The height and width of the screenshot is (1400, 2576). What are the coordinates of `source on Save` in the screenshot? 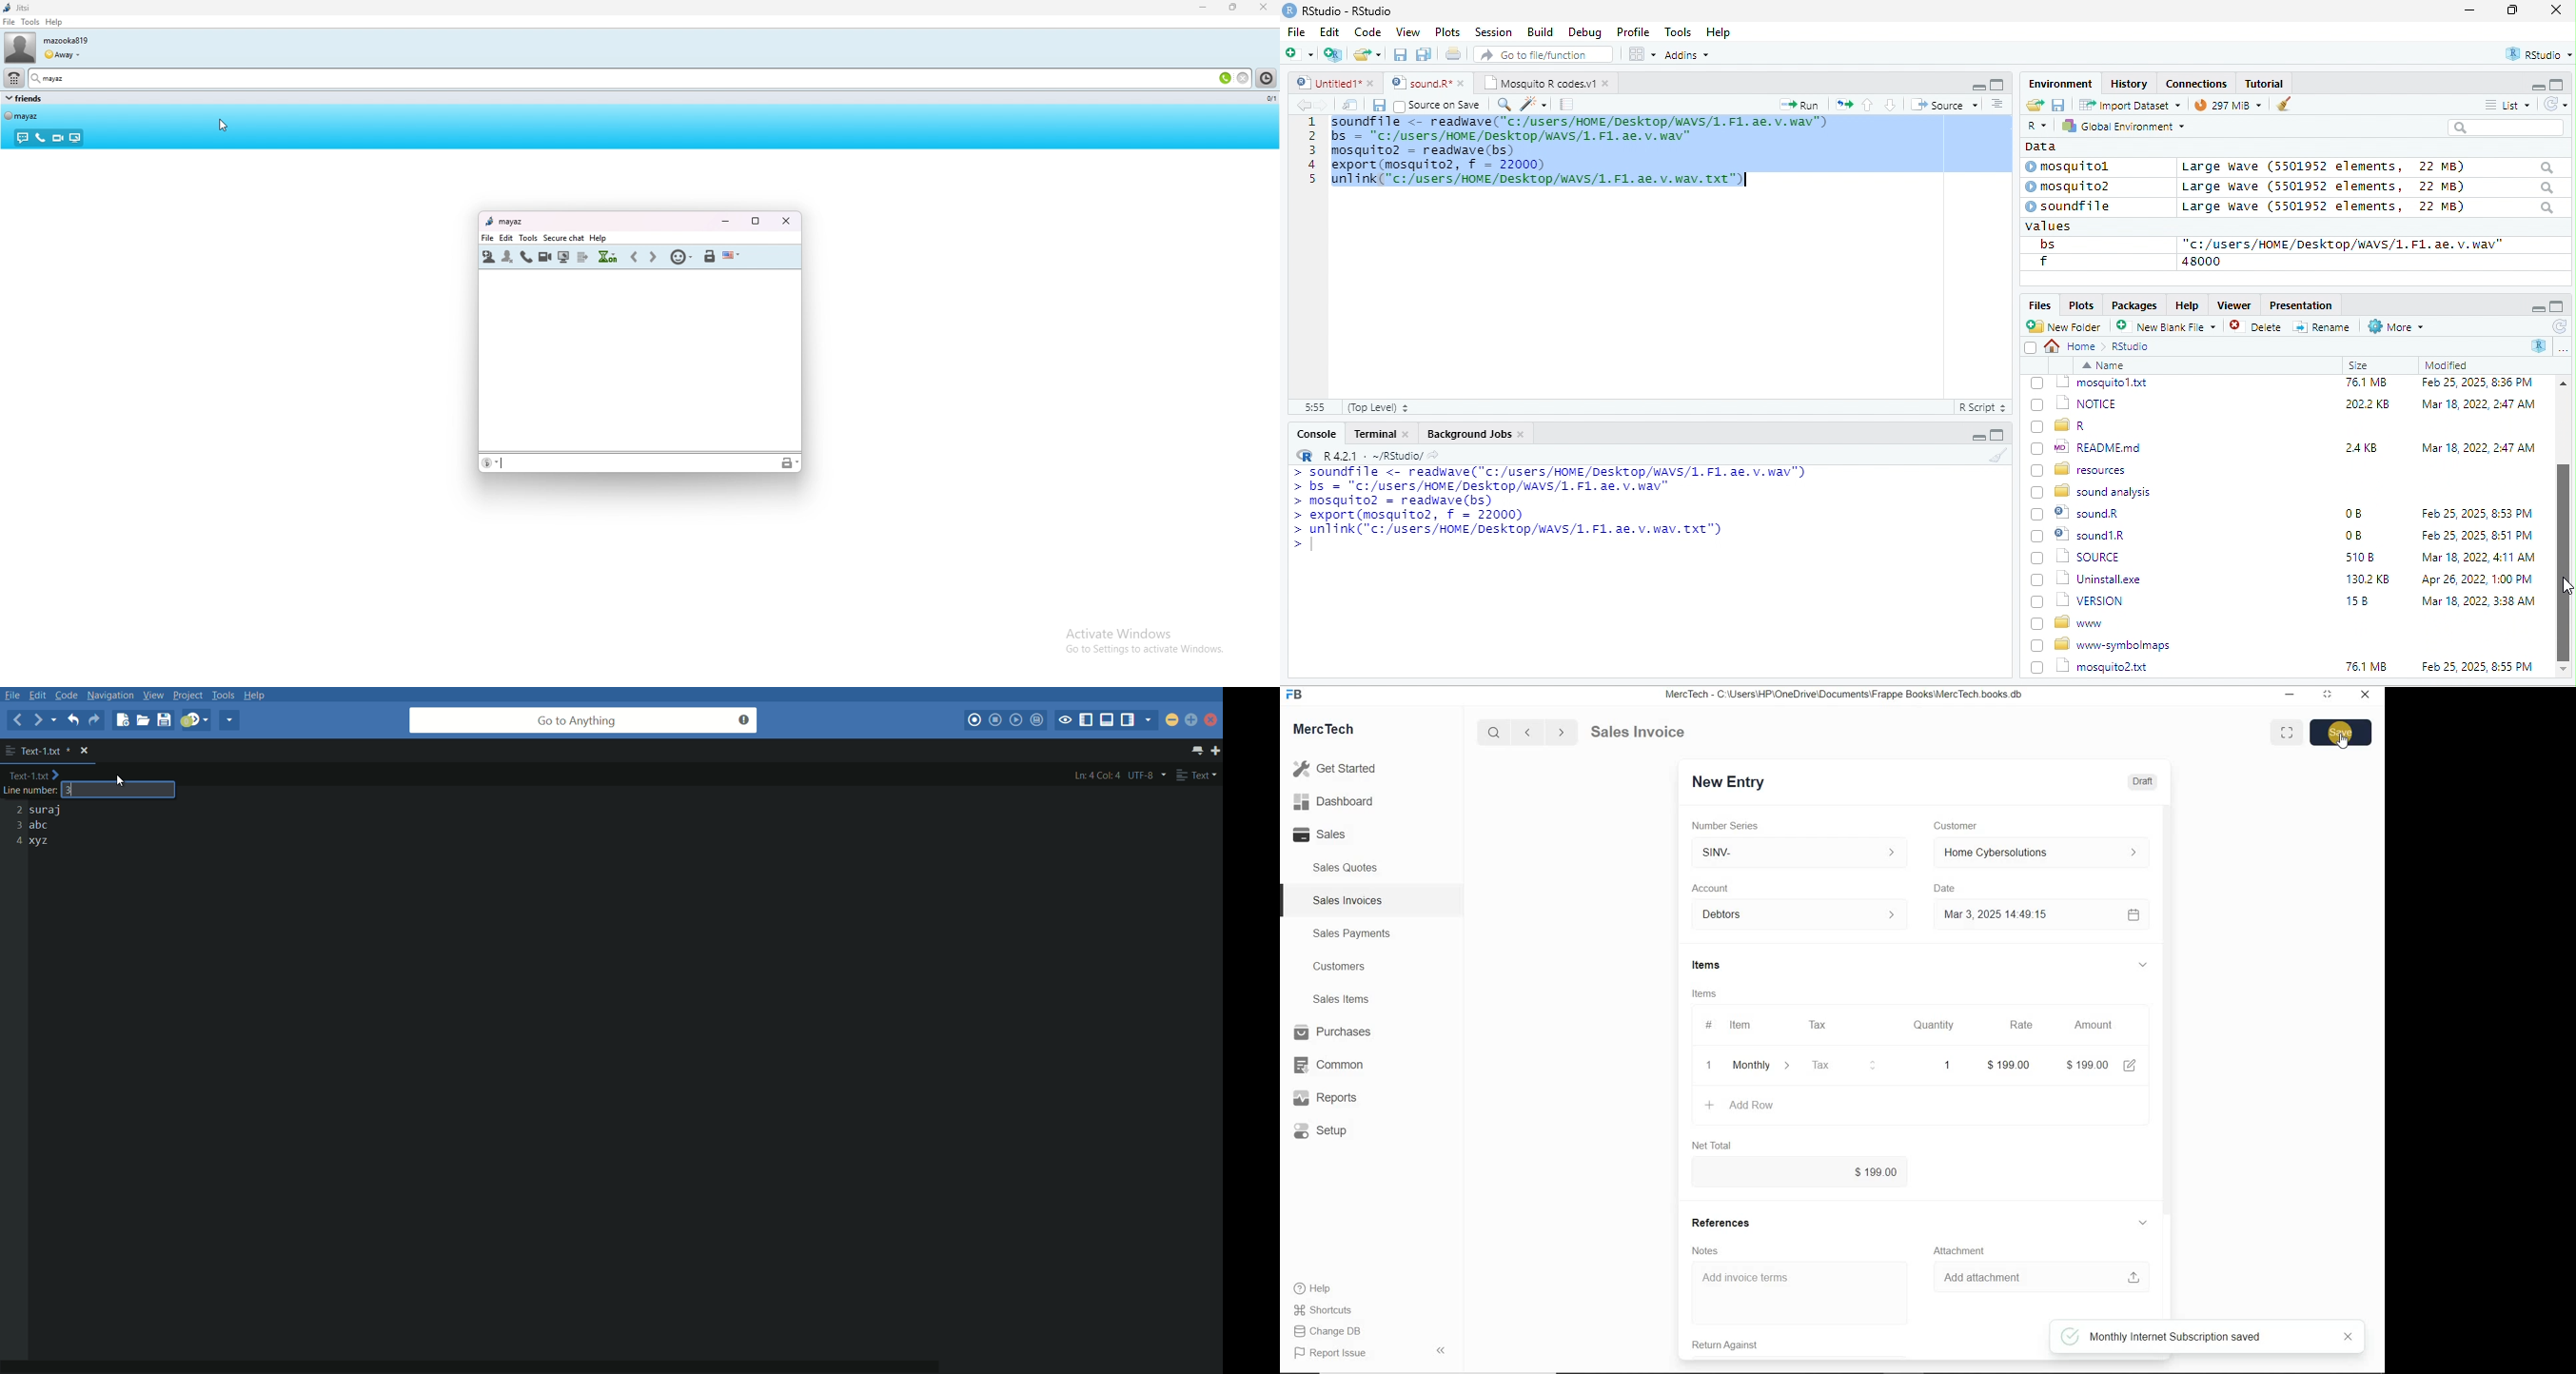 It's located at (1439, 107).